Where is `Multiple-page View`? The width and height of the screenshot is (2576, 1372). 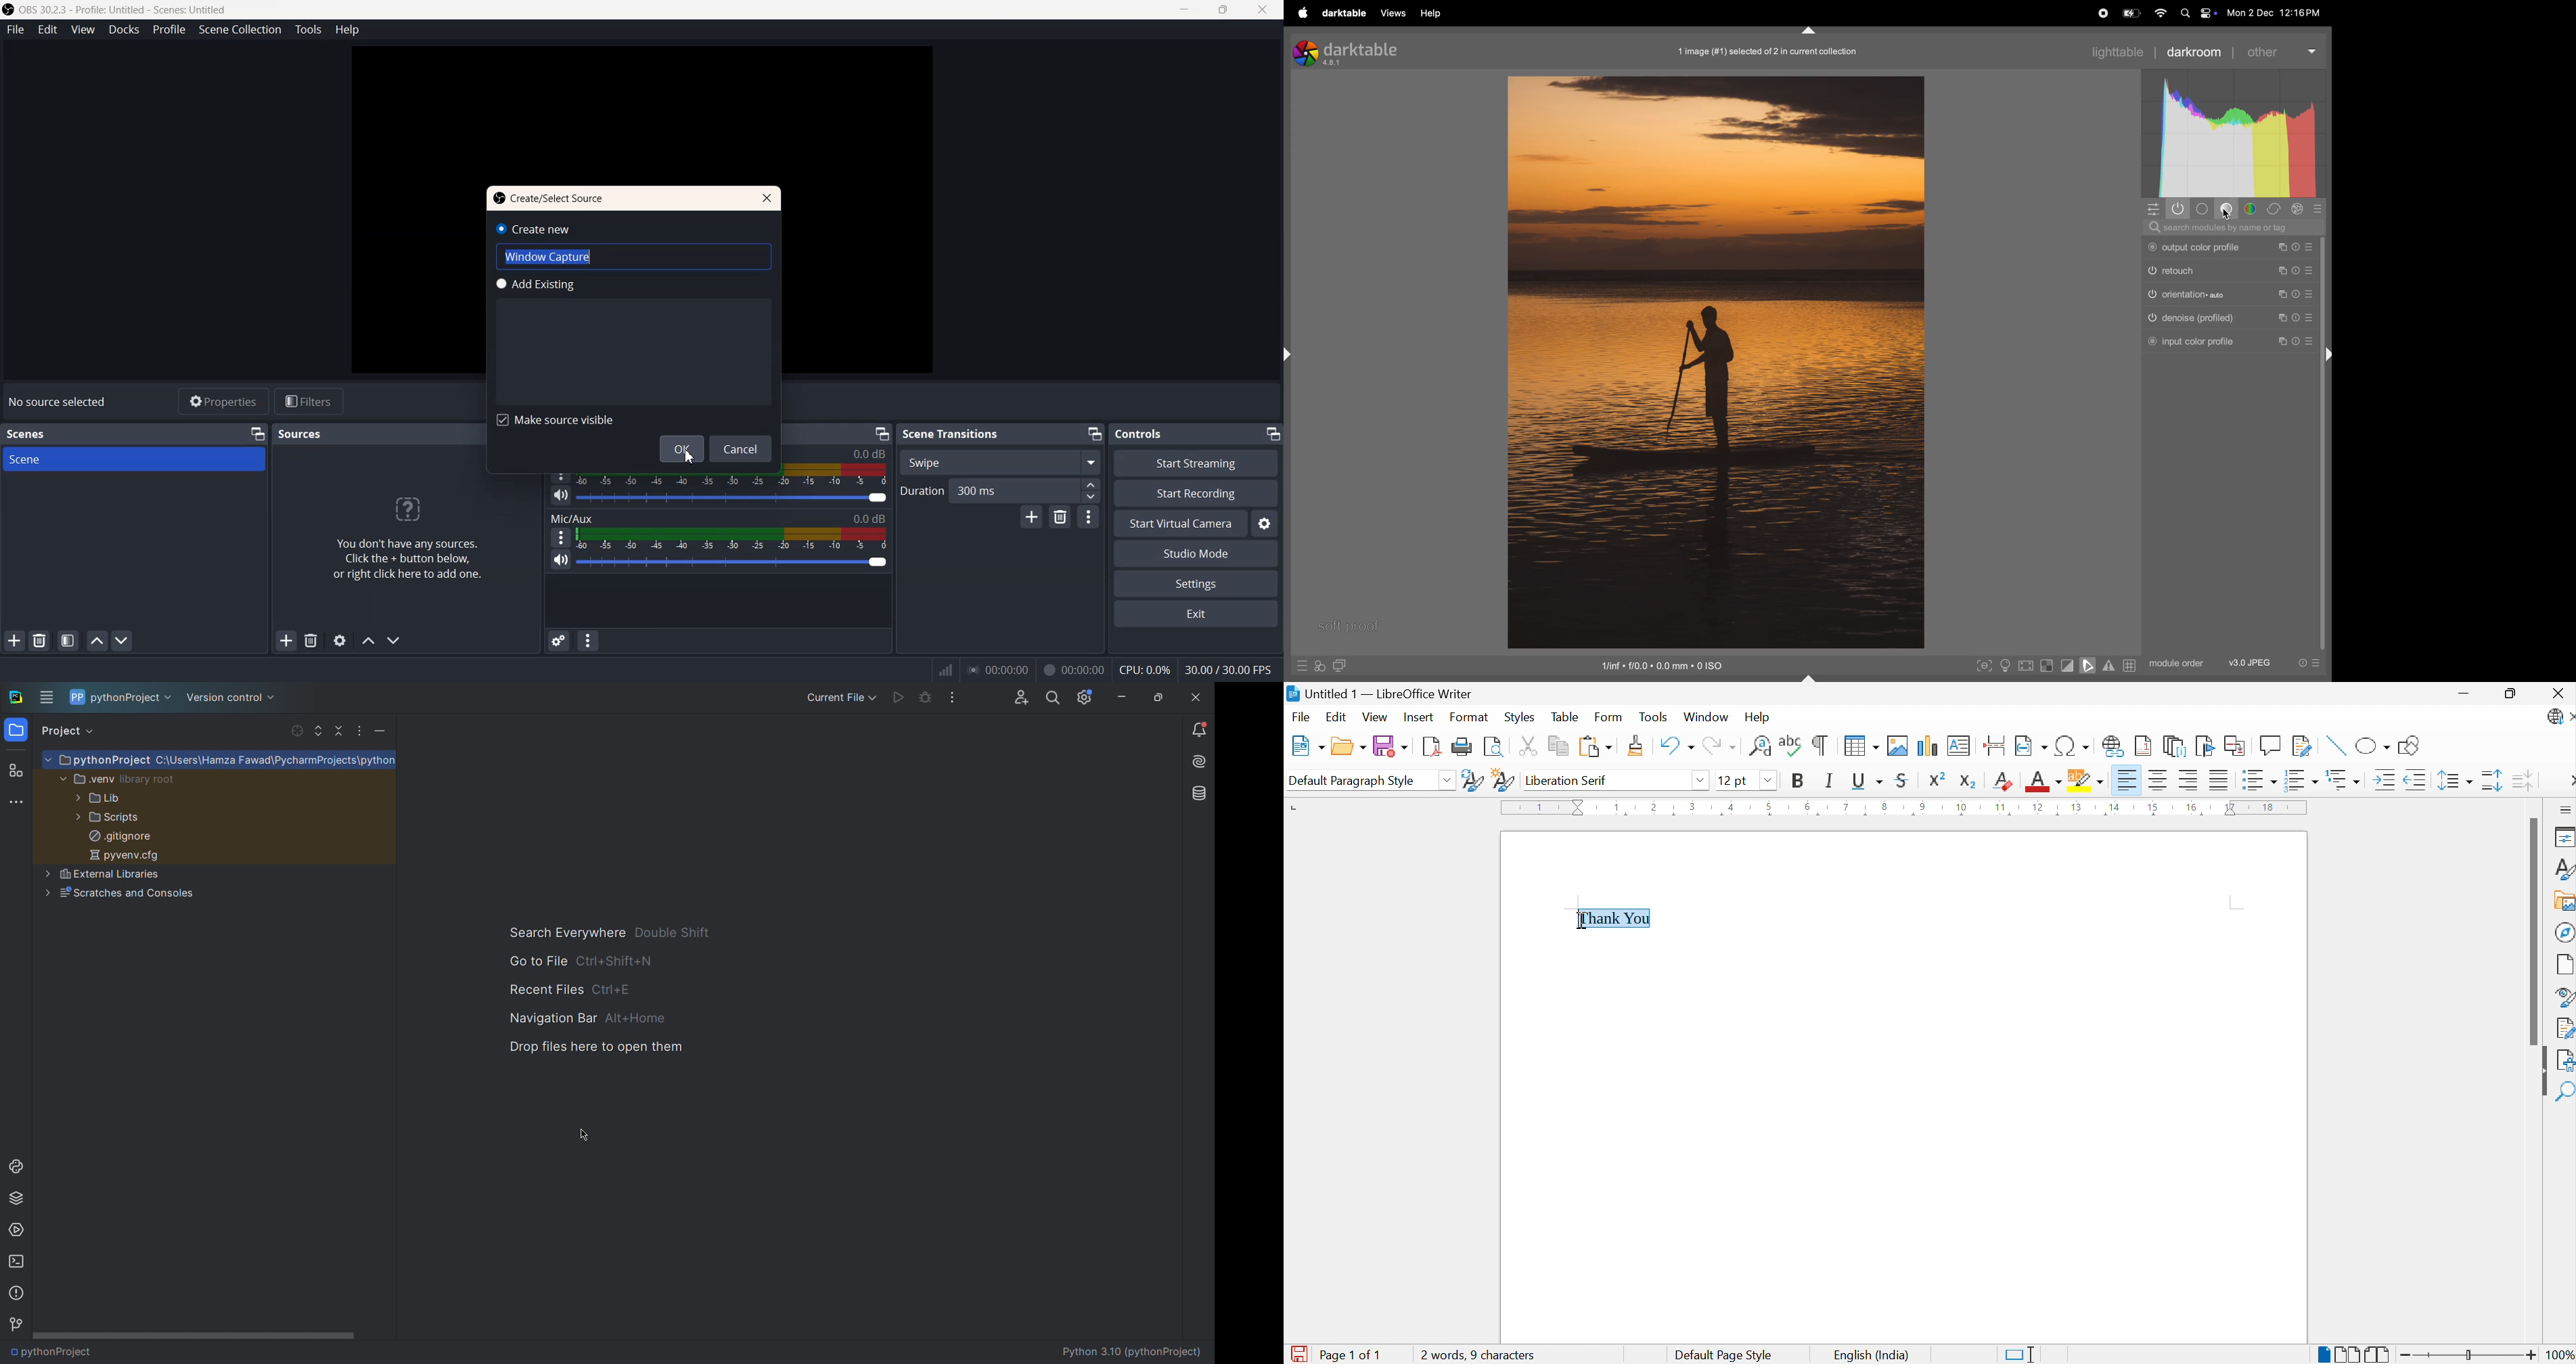
Multiple-page View is located at coordinates (2347, 1352).